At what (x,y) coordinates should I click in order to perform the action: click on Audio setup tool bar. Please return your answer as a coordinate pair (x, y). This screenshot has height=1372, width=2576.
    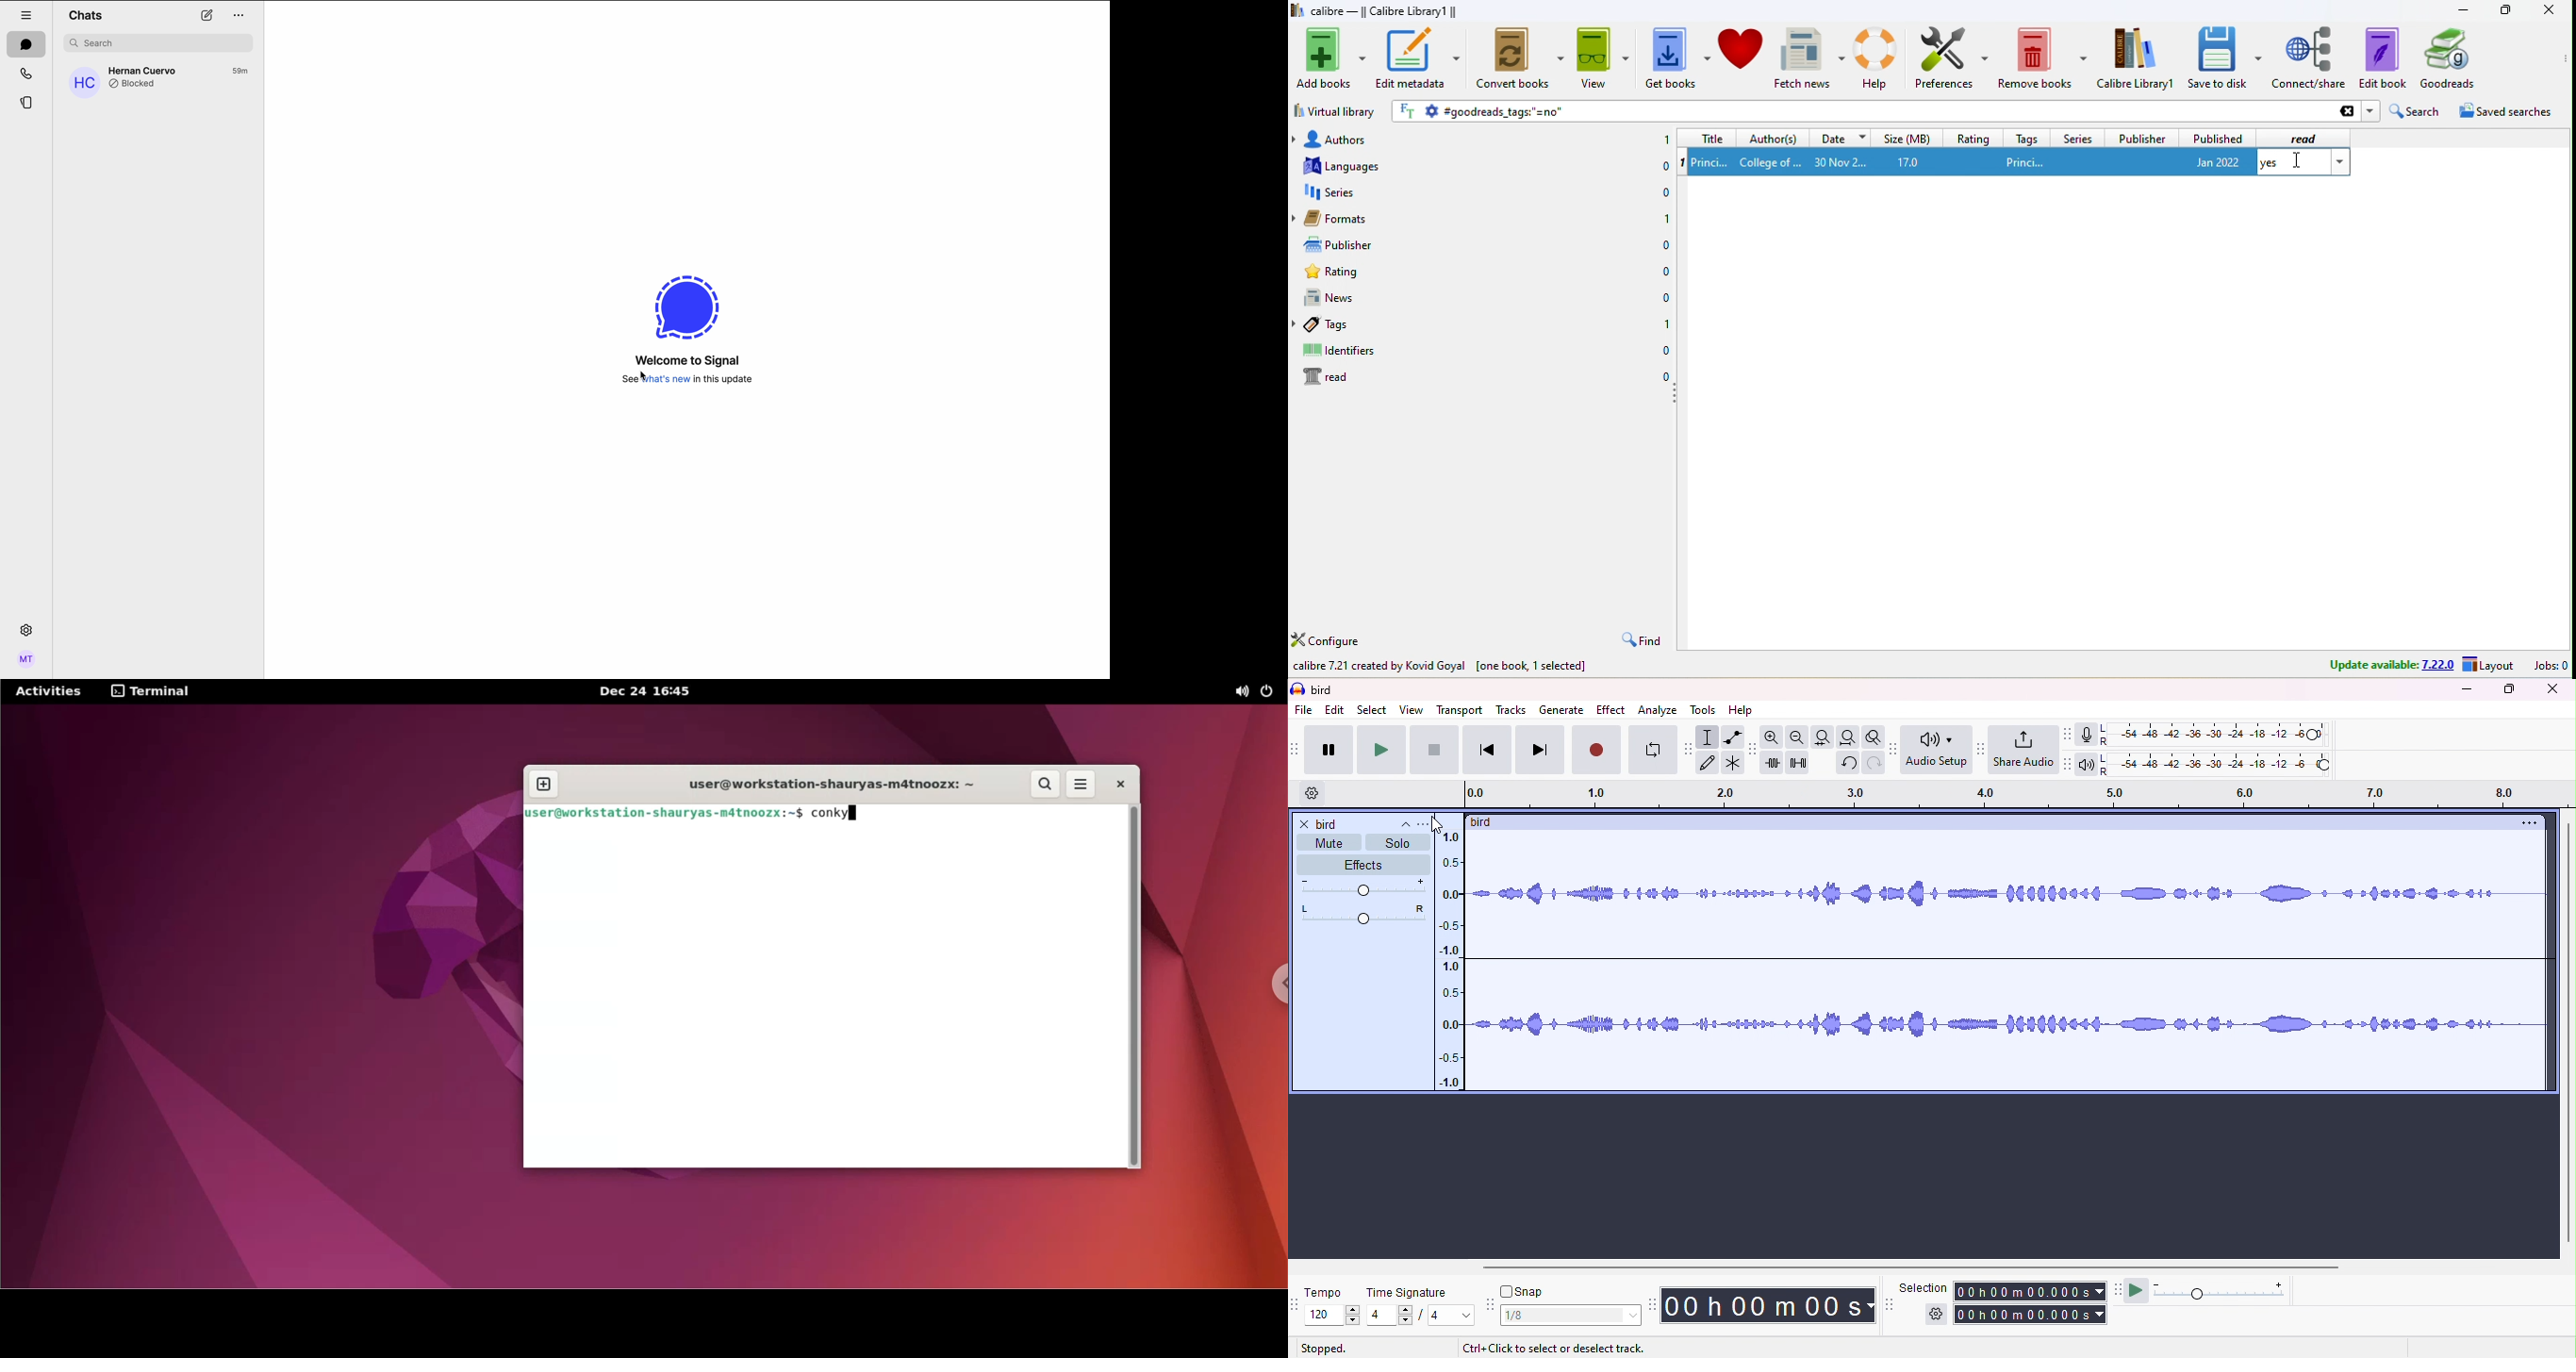
    Looking at the image, I should click on (1896, 748).